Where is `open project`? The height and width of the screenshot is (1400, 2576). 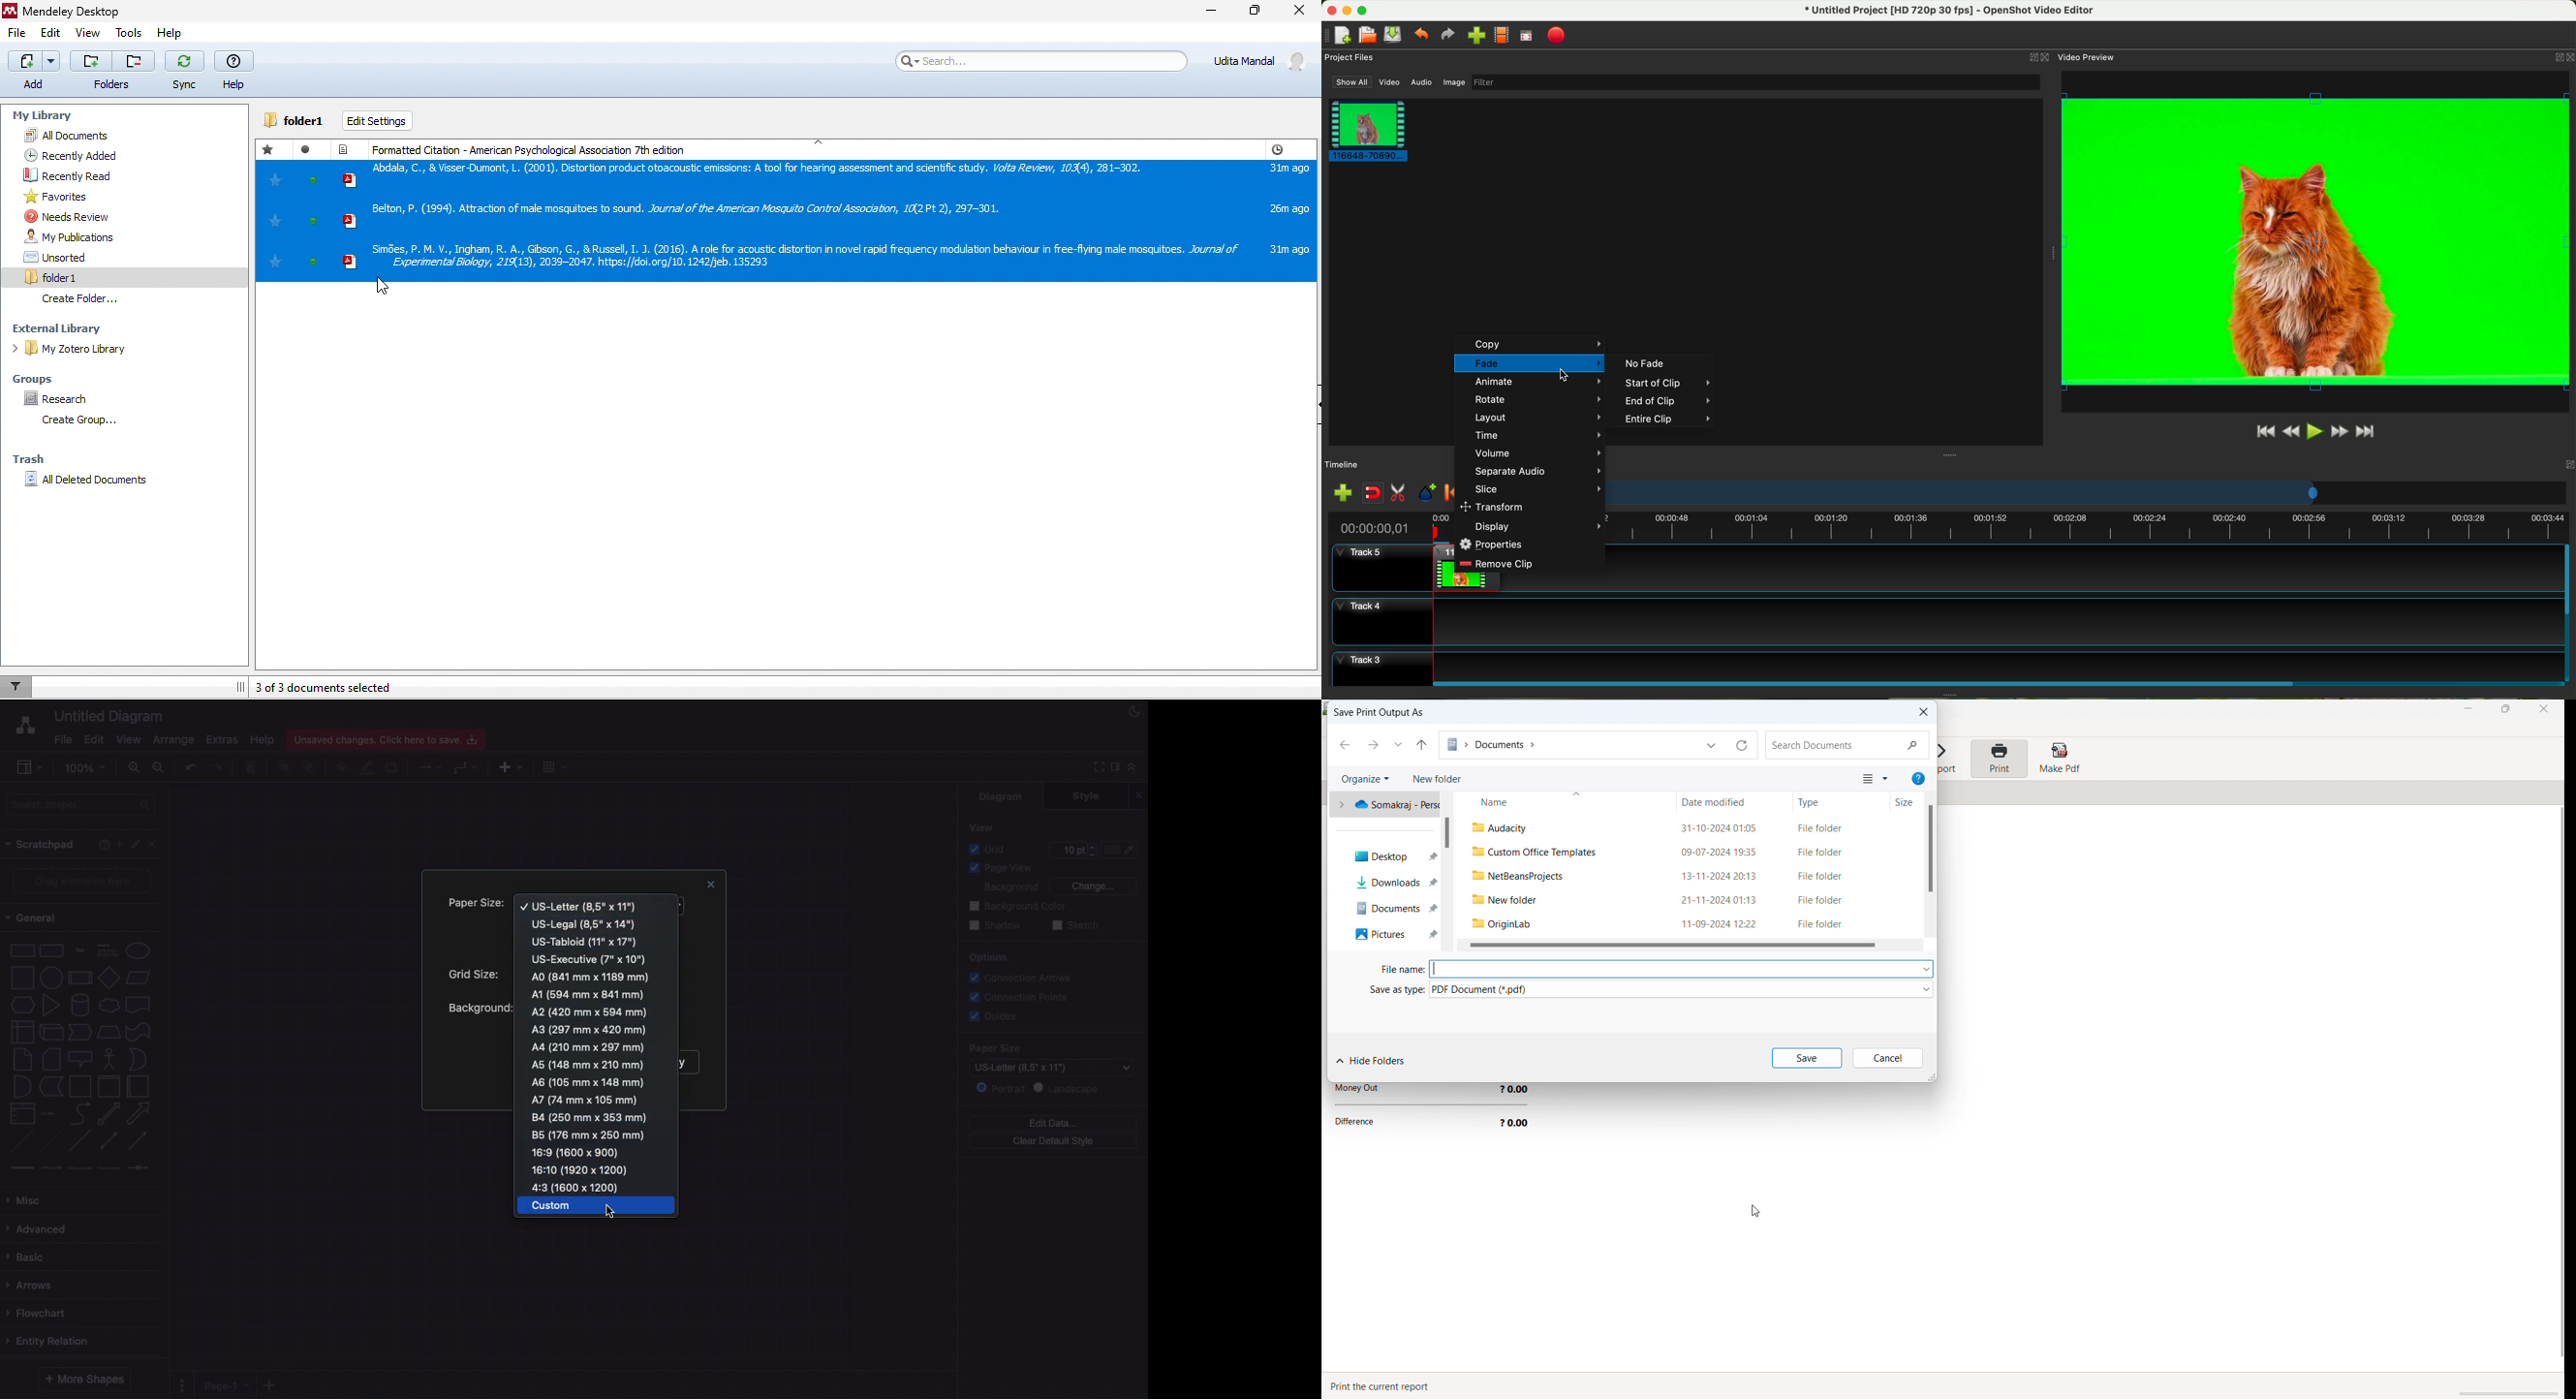
open project is located at coordinates (1369, 35).